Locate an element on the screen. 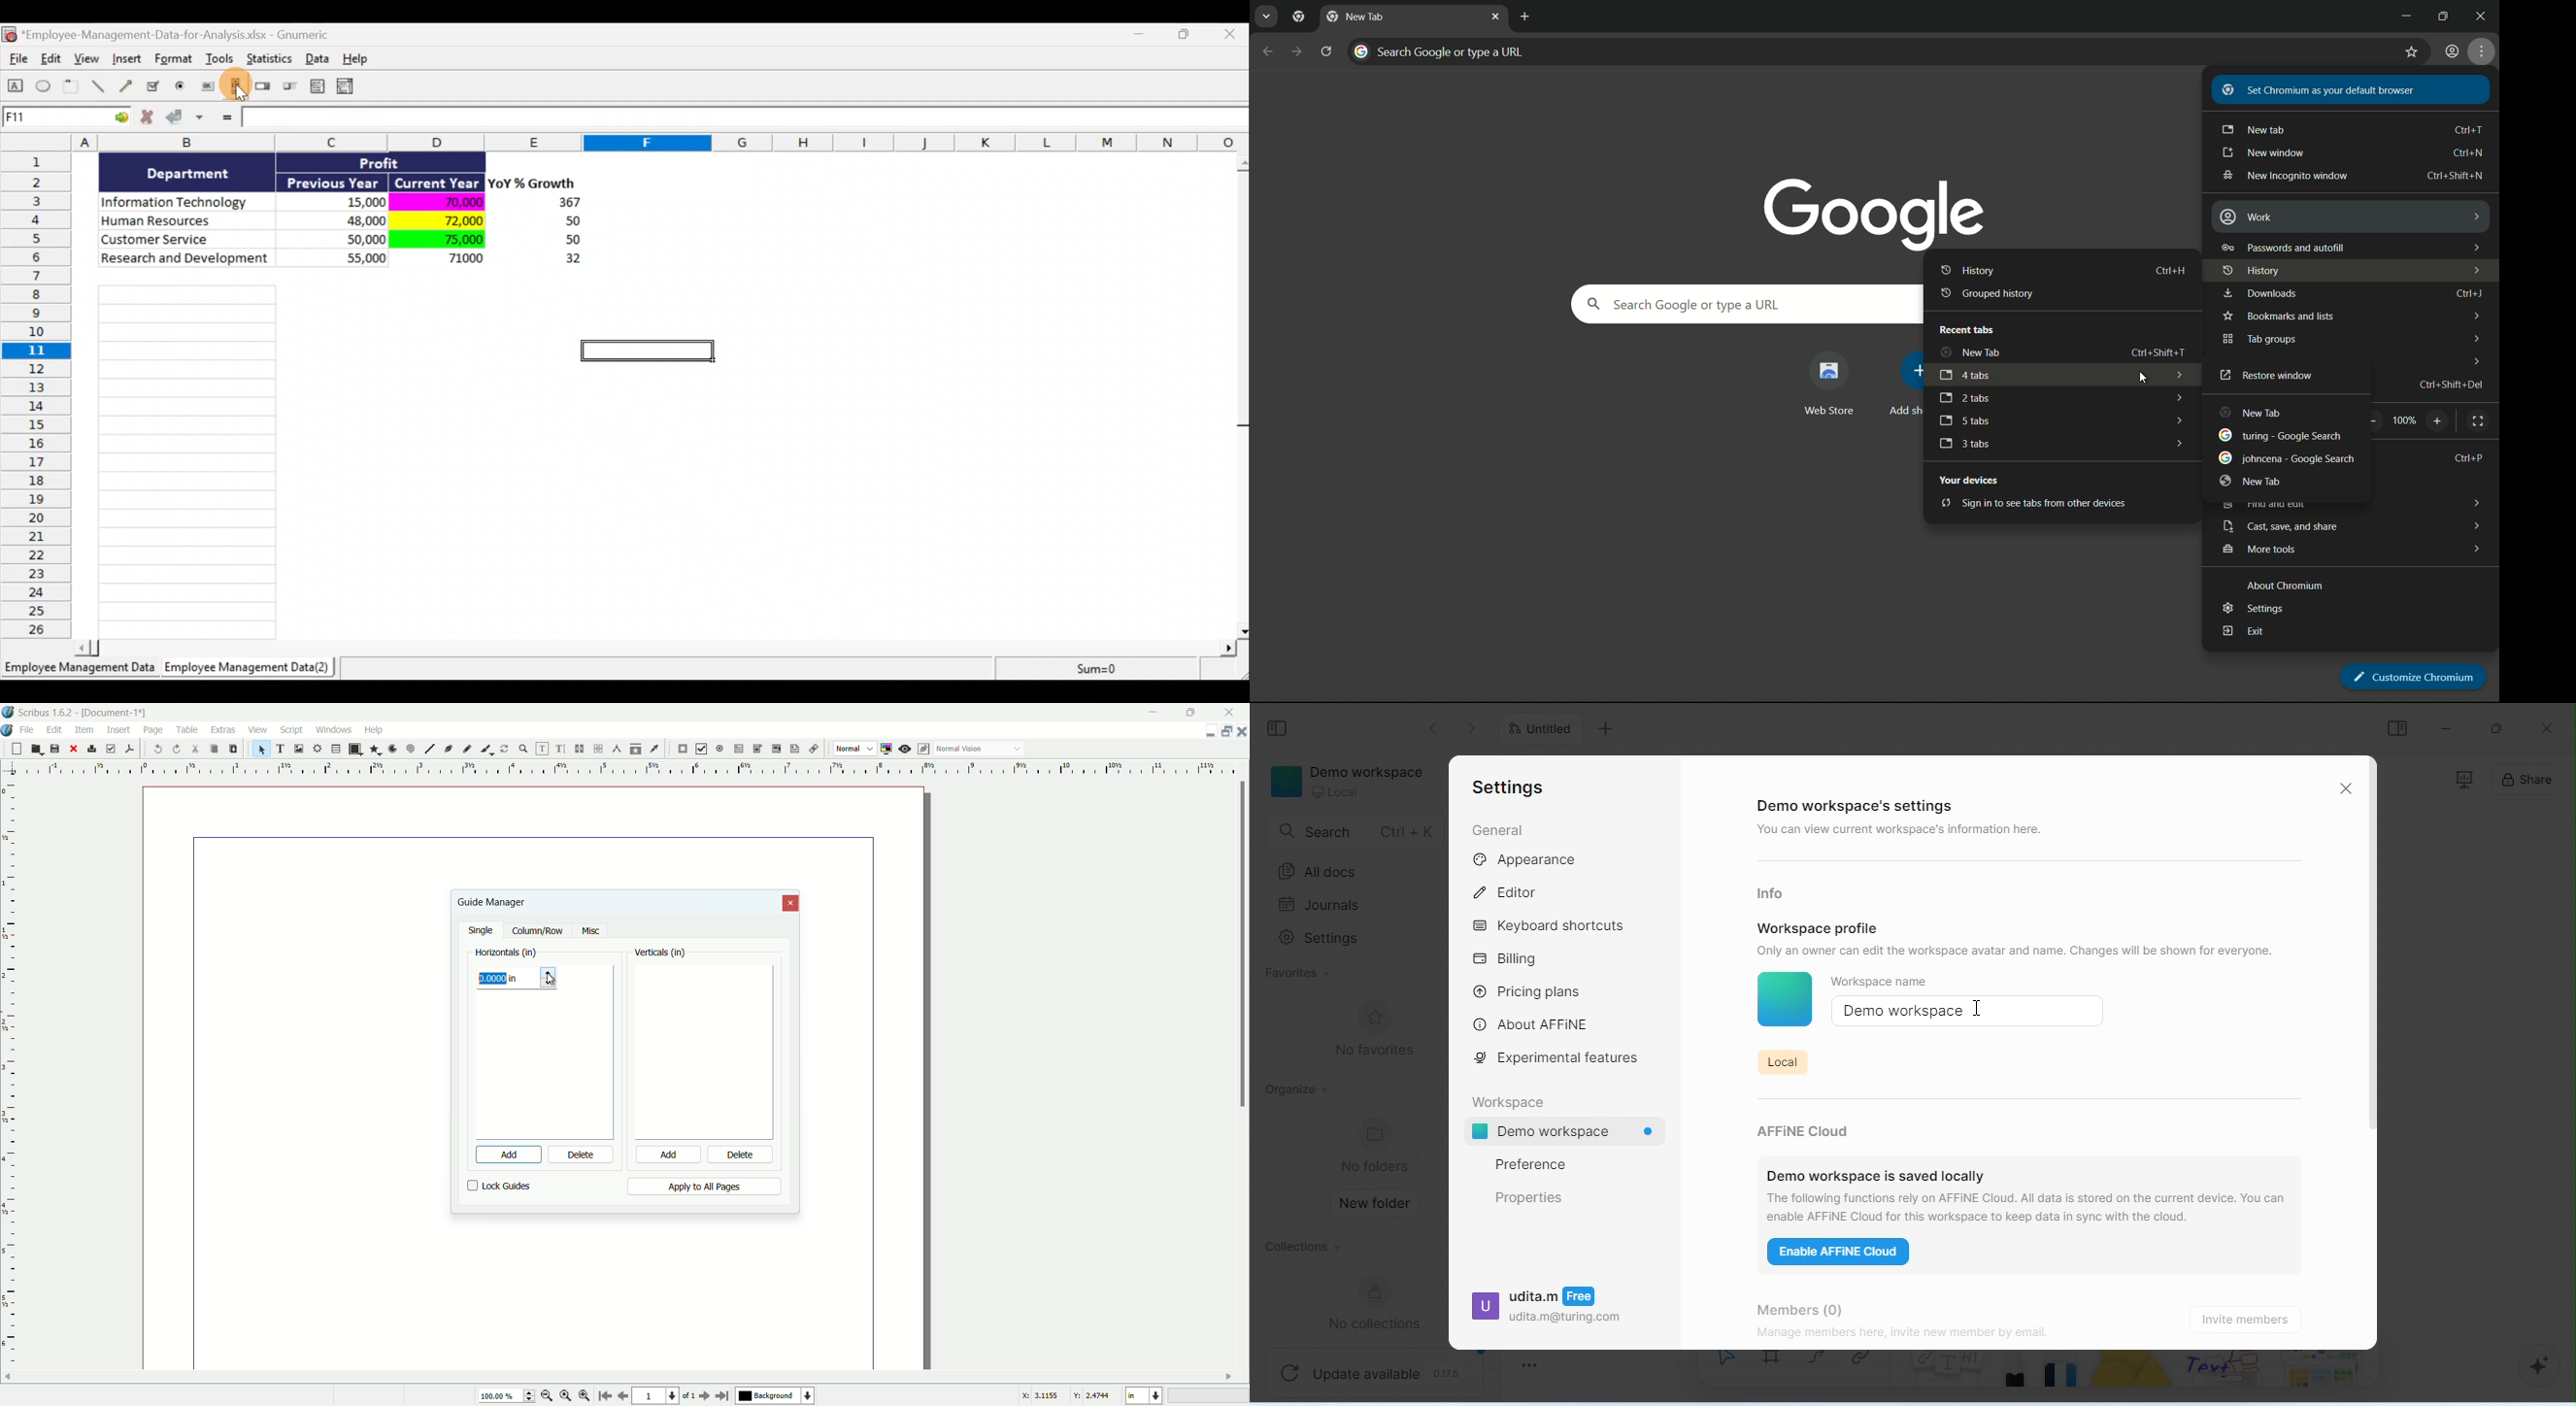 The height and width of the screenshot is (1428, 2576). 3 tabs is located at coordinates (1964, 443).